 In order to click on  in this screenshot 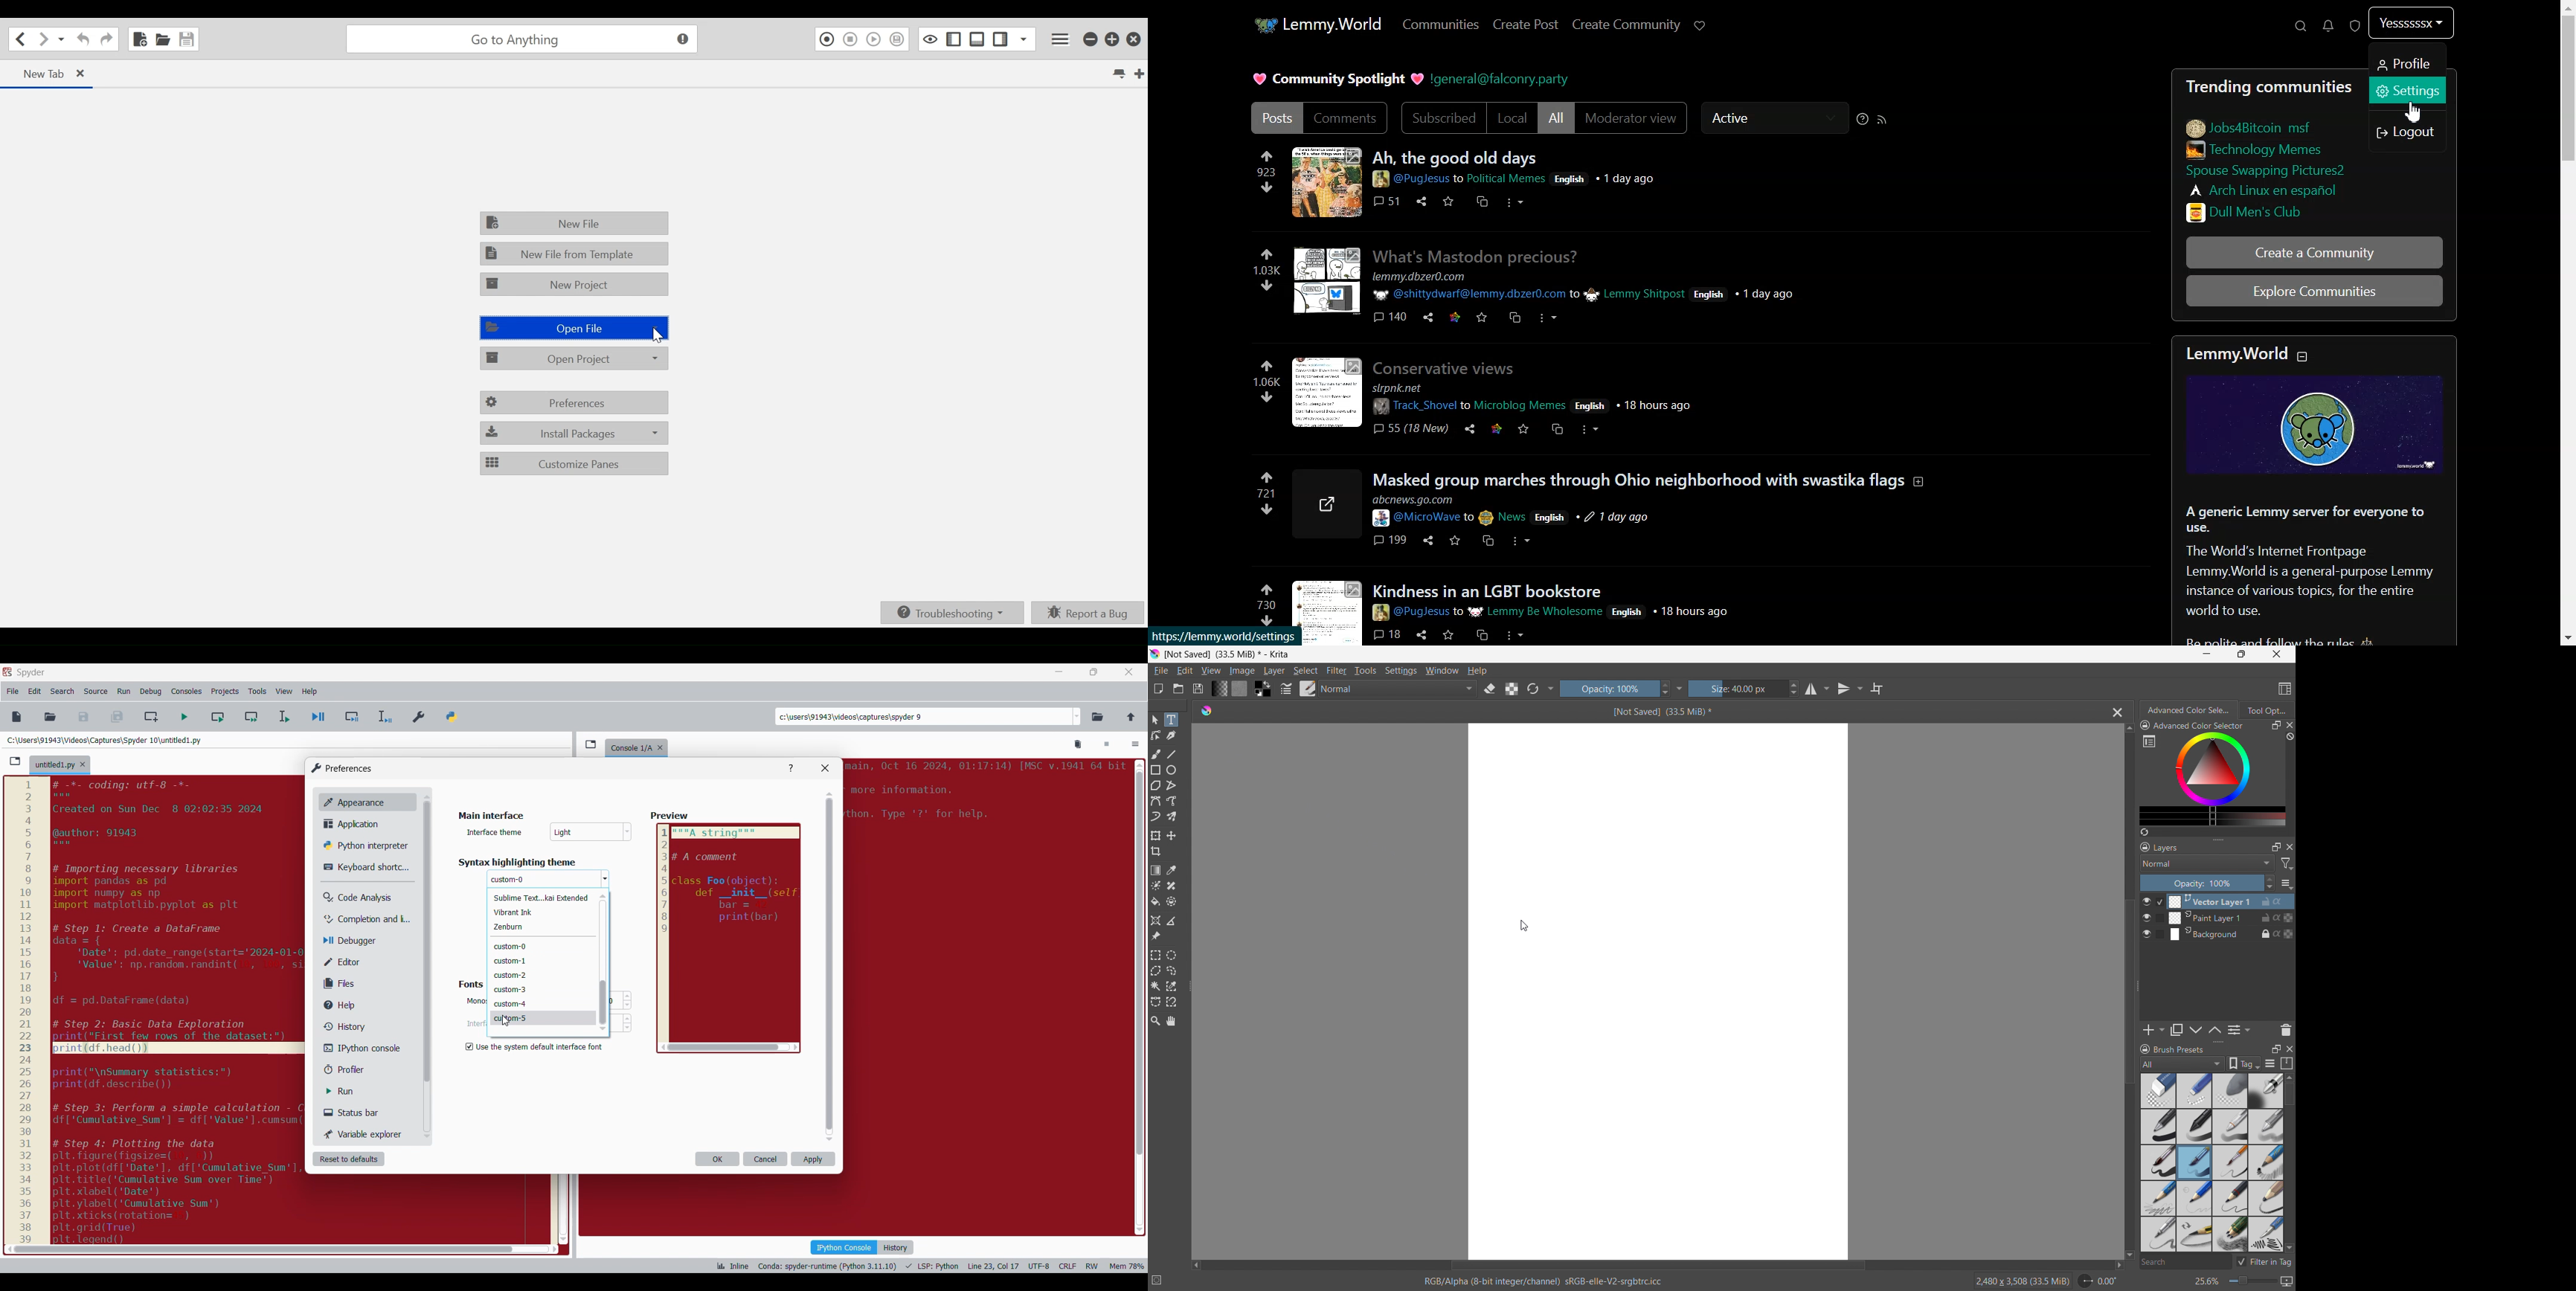, I will do `click(1494, 592)`.